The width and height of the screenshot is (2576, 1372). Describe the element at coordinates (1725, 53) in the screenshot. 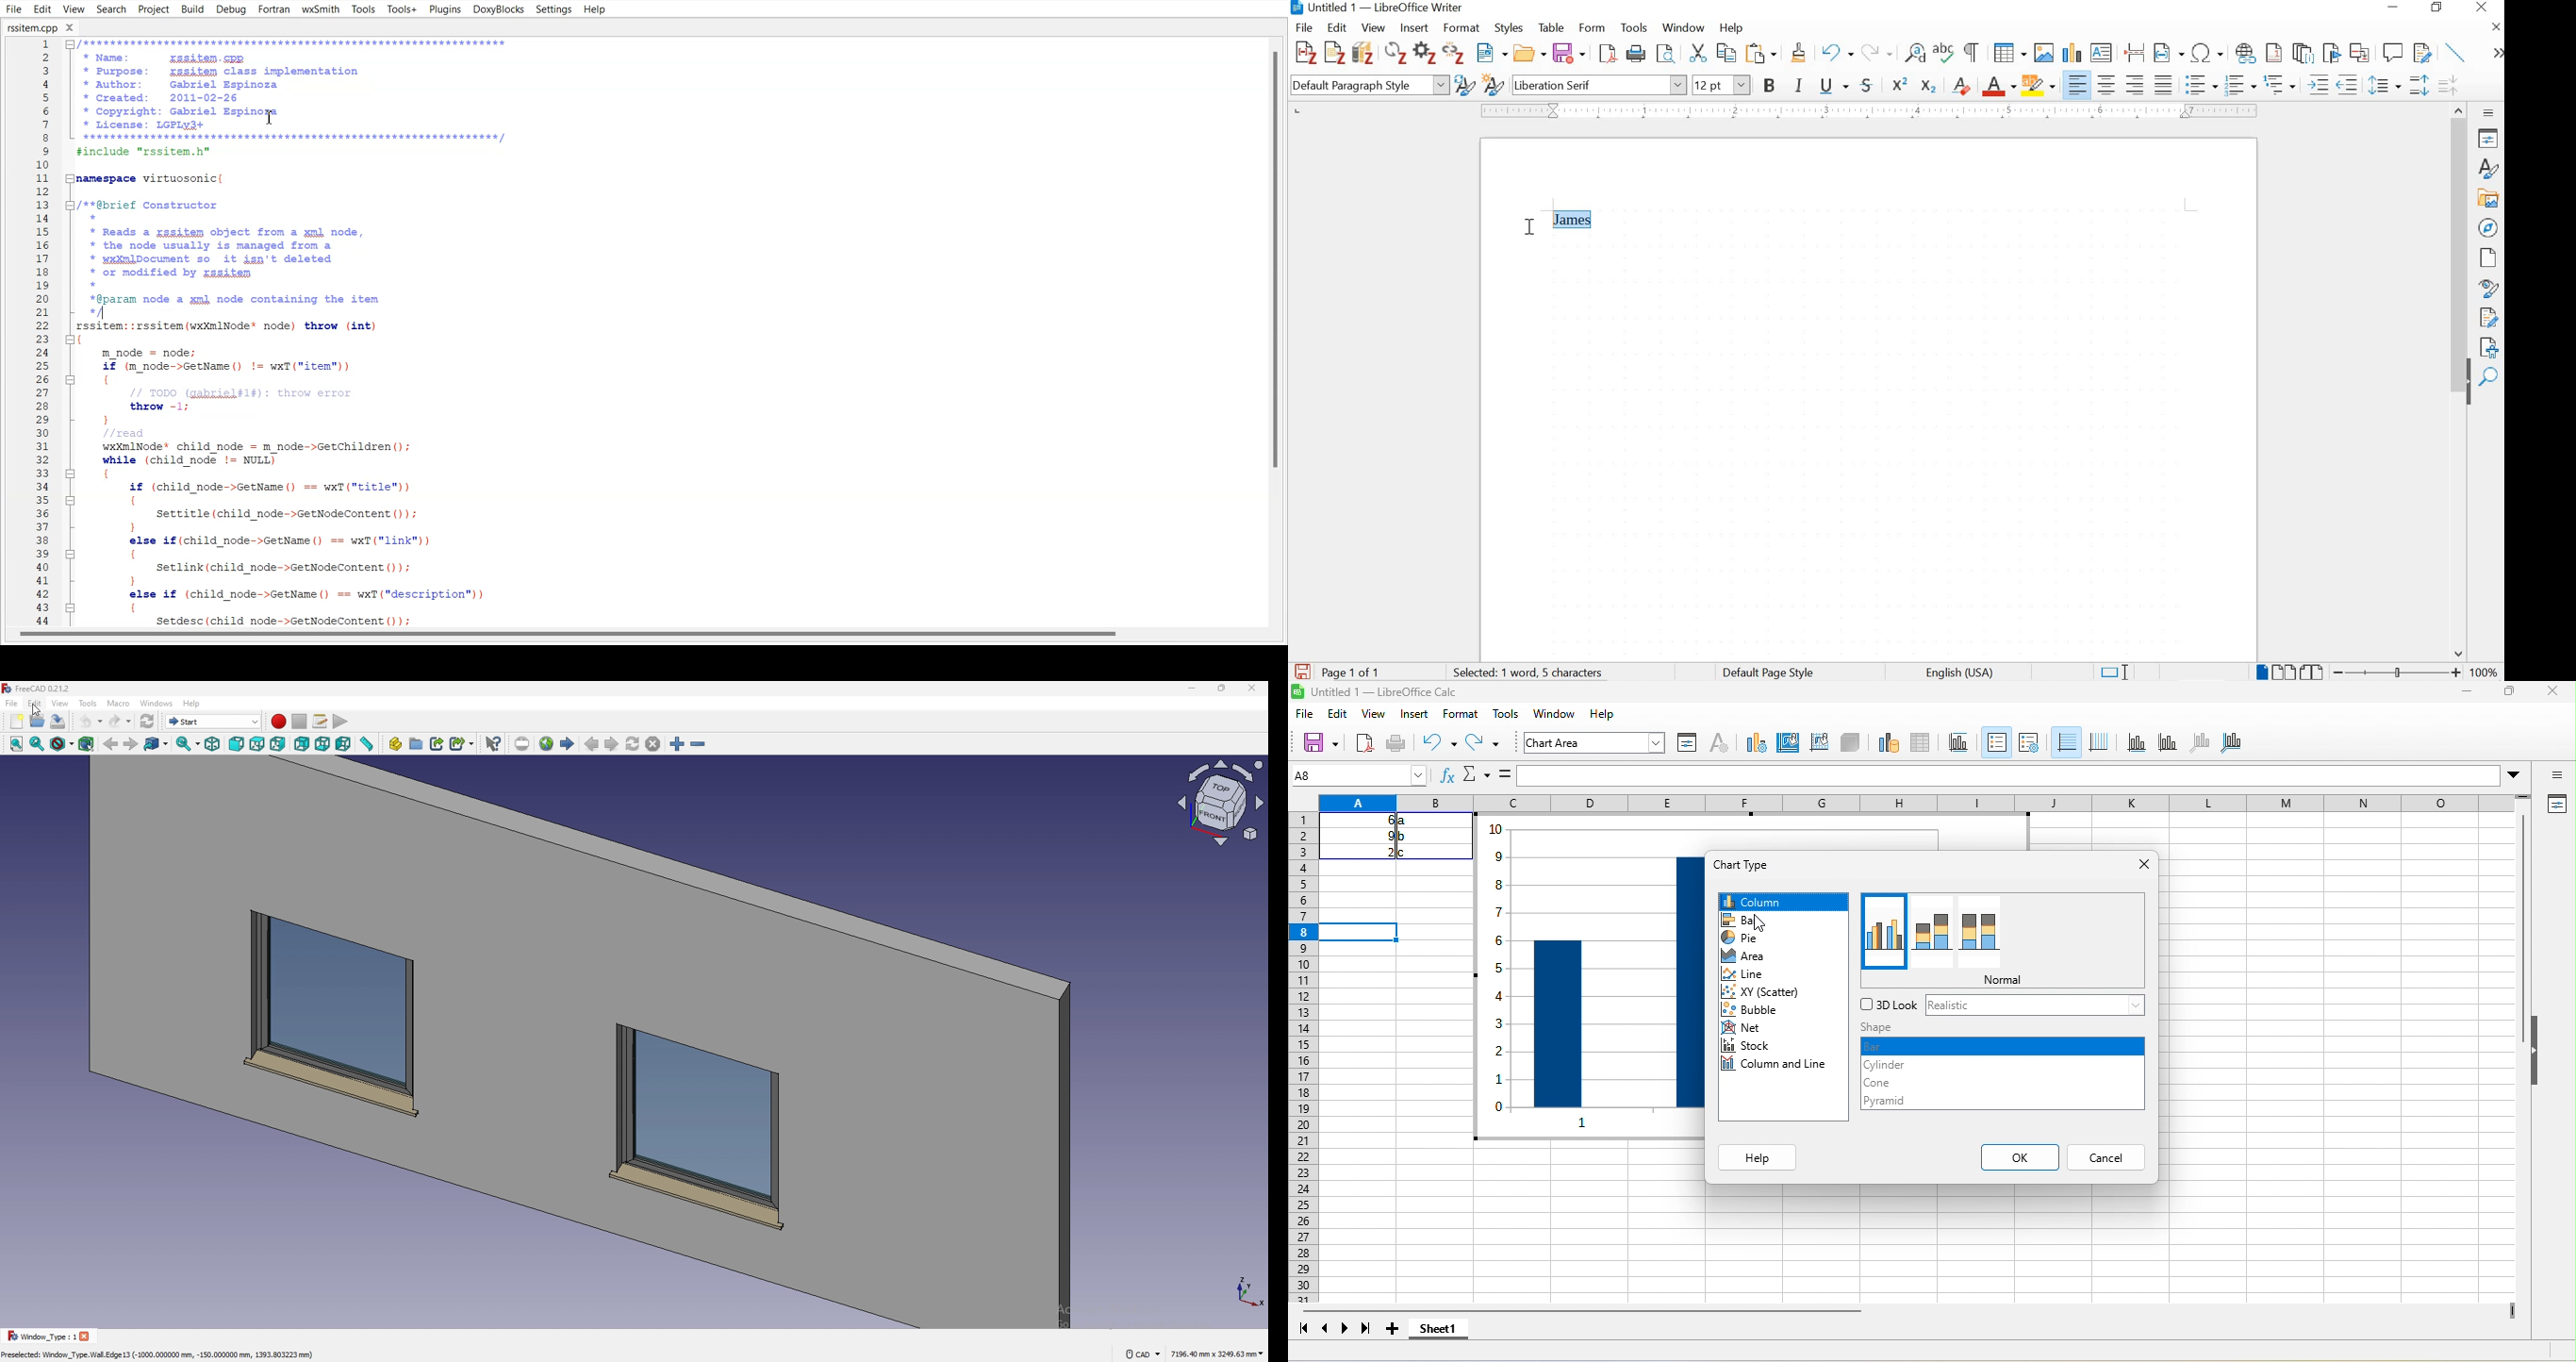

I see `copy` at that location.